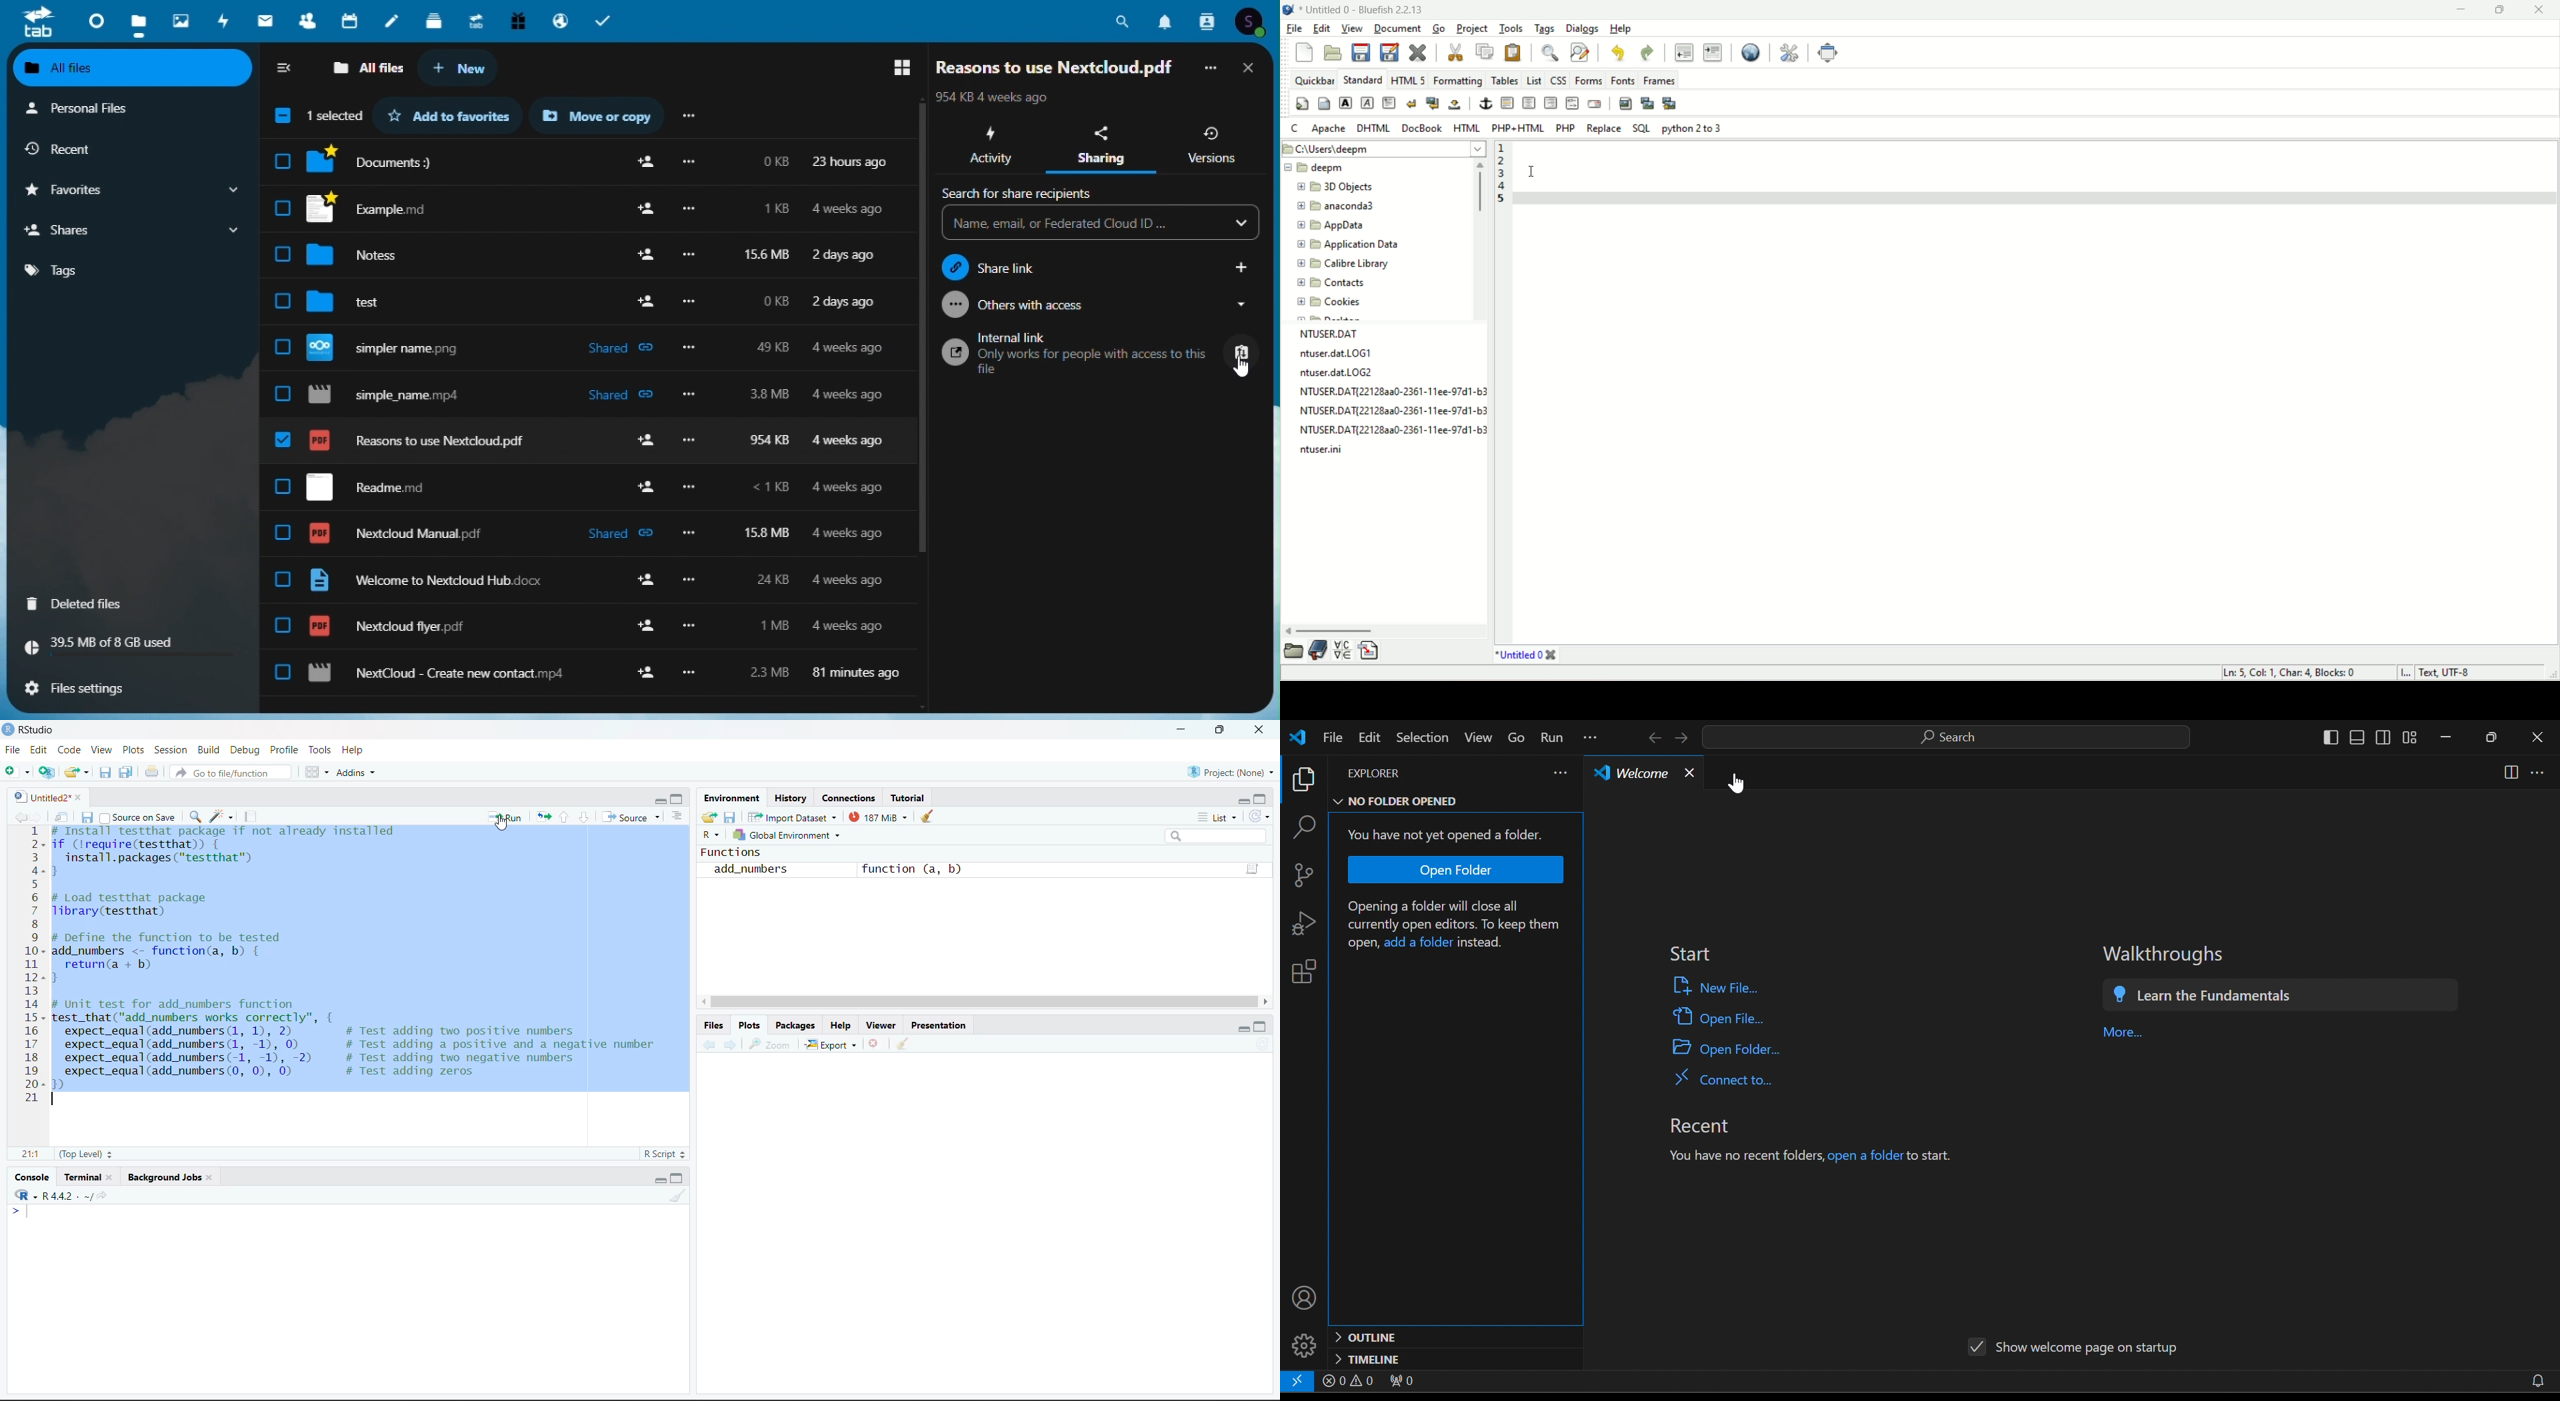  What do you see at coordinates (689, 395) in the screenshot?
I see `` at bounding box center [689, 395].